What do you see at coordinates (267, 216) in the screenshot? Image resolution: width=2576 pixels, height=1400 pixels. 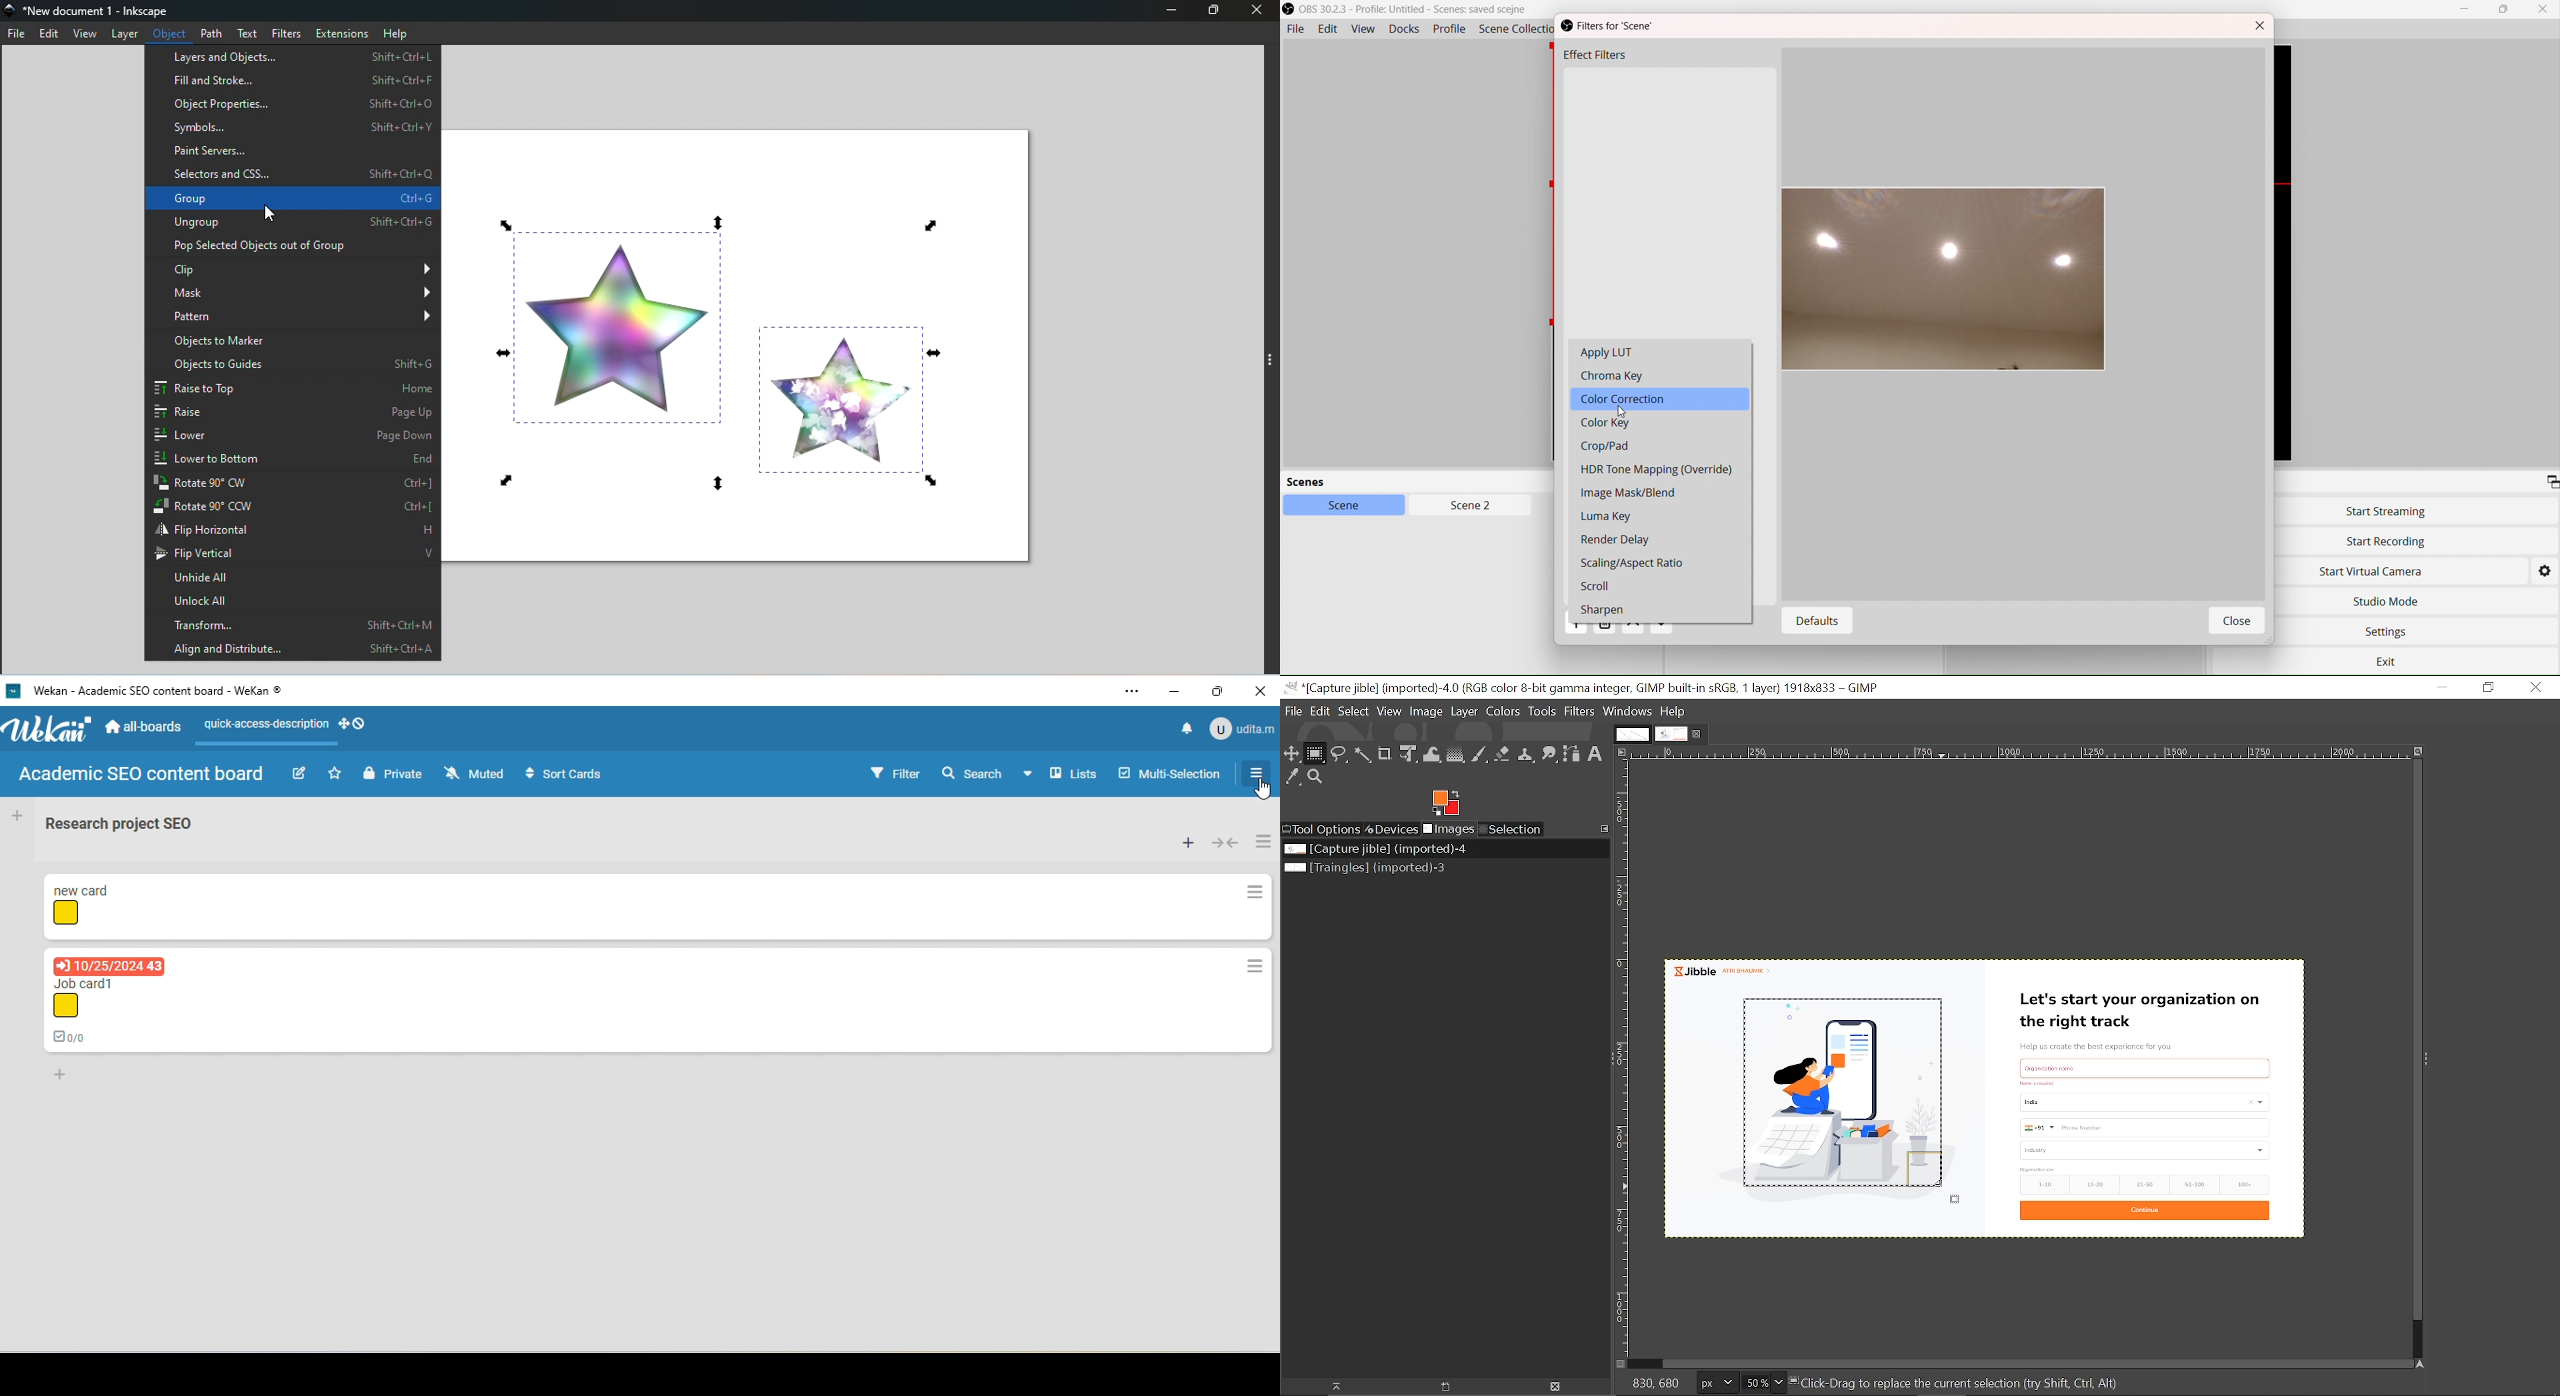 I see `Cursor` at bounding box center [267, 216].